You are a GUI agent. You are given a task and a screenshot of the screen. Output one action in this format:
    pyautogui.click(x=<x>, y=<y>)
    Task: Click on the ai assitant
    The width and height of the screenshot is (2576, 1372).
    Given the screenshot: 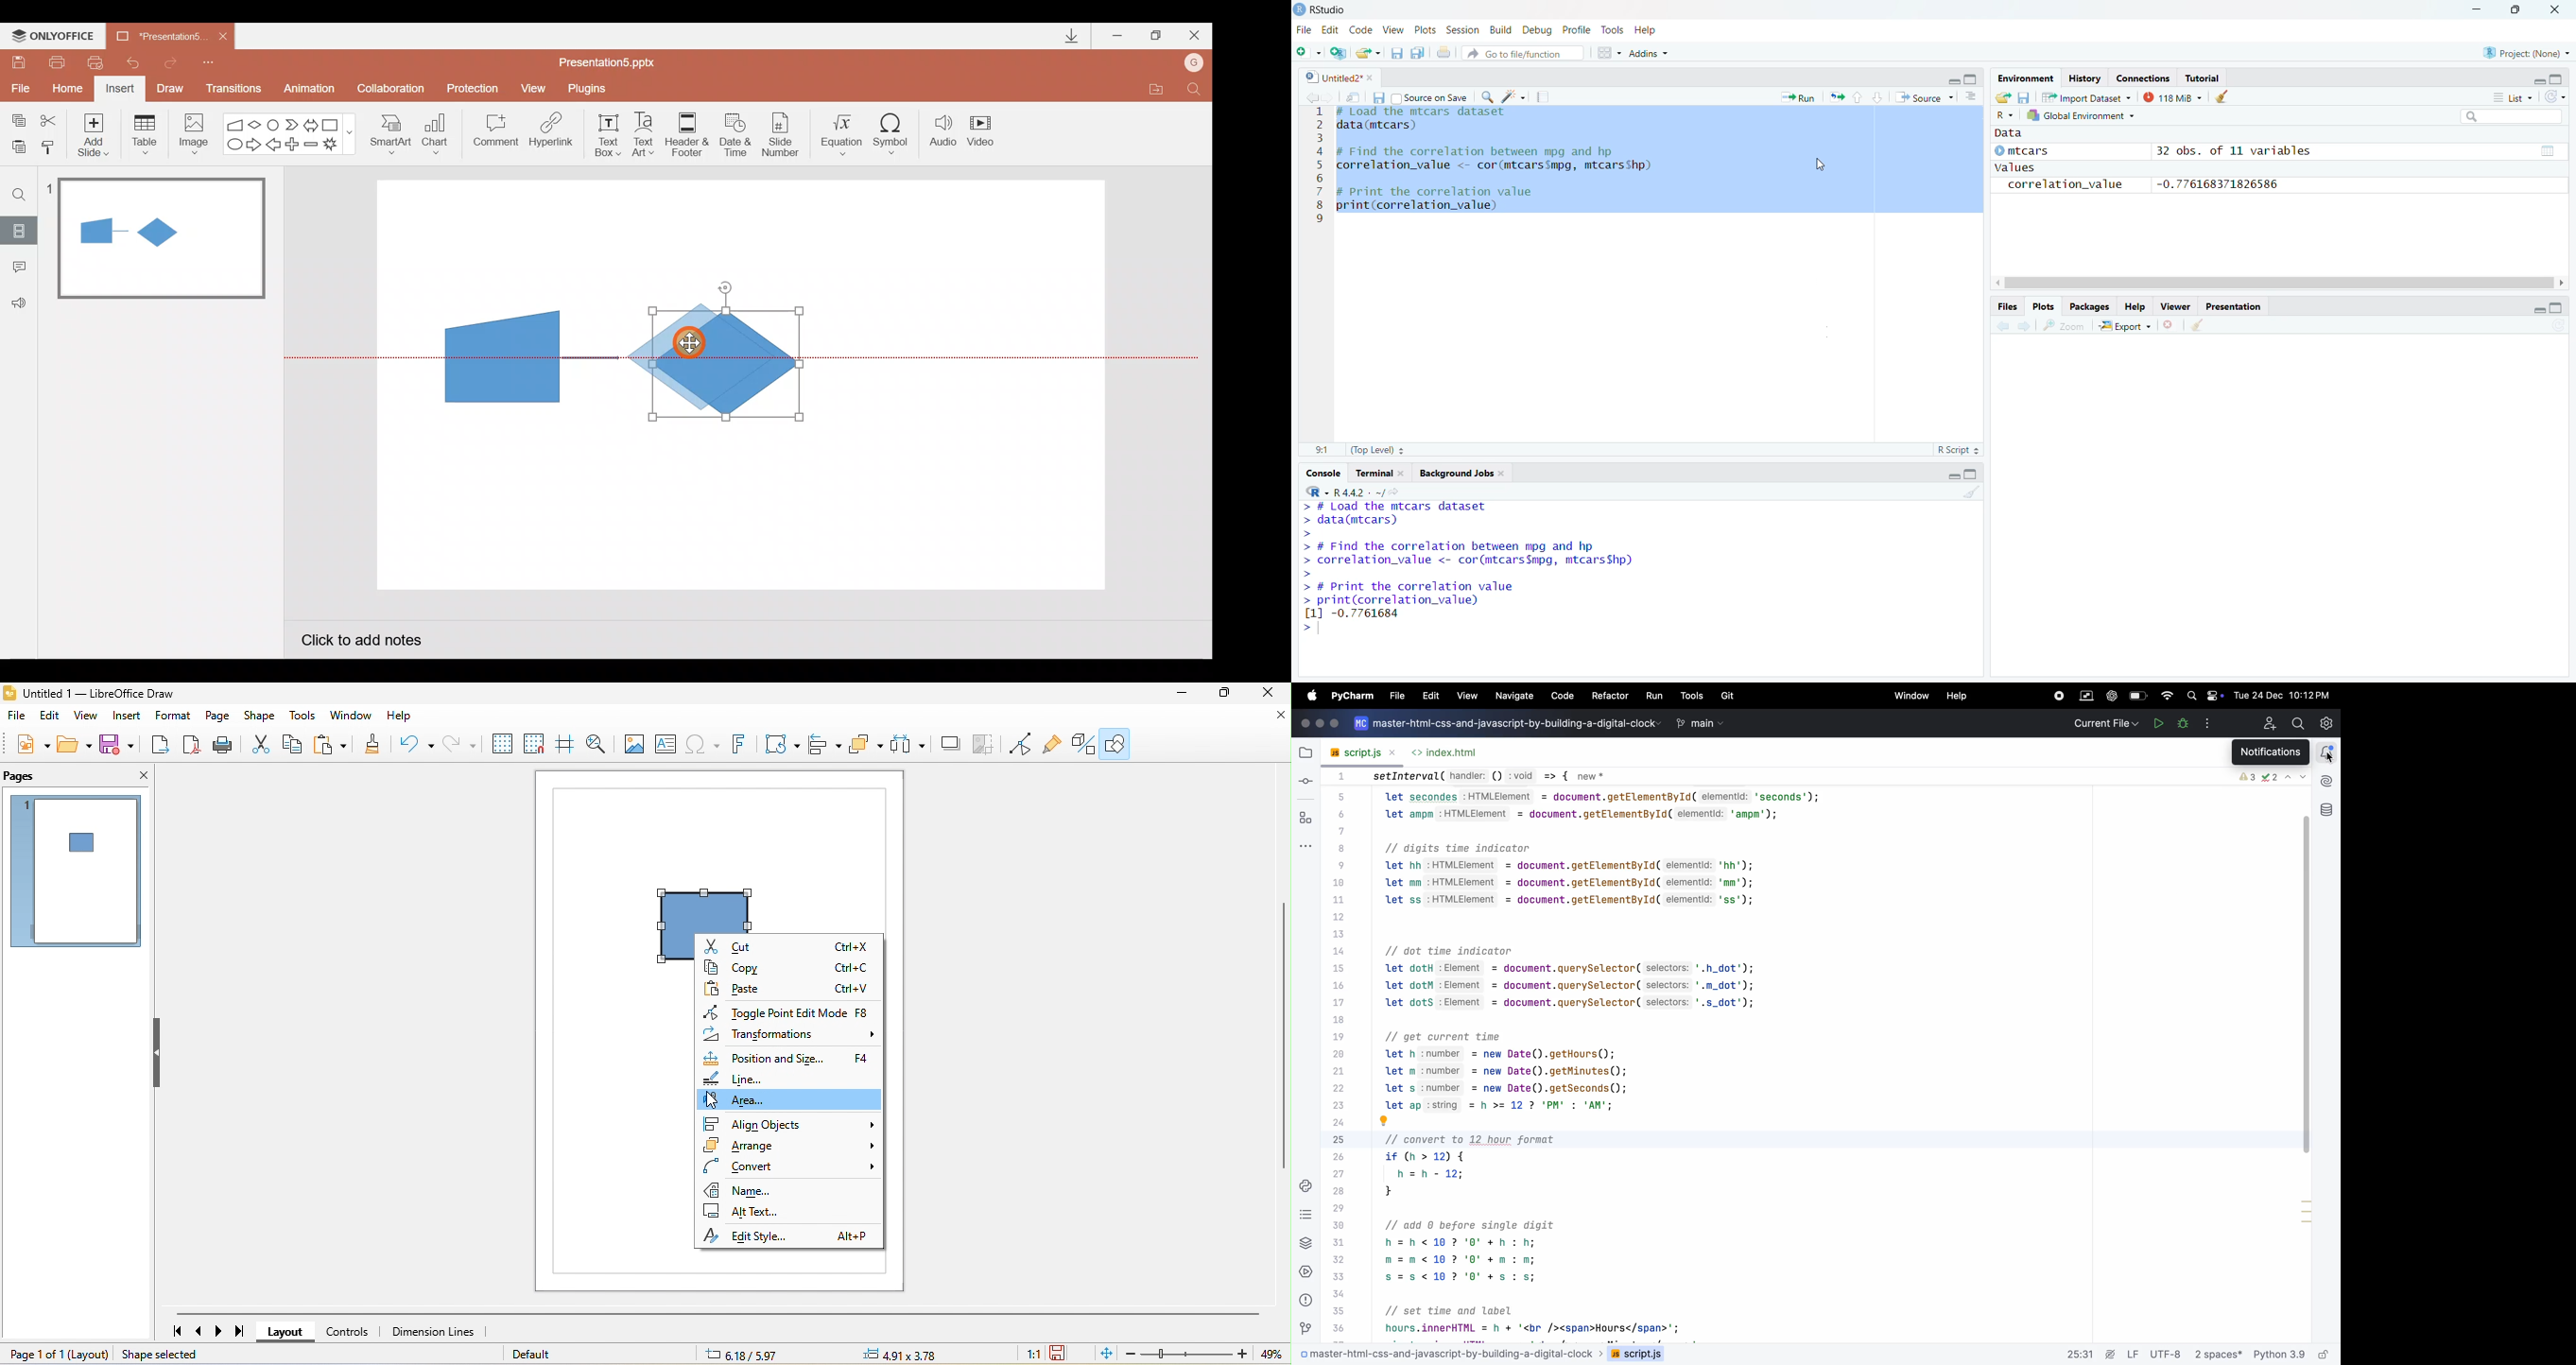 What is the action you would take?
    pyautogui.click(x=2328, y=781)
    